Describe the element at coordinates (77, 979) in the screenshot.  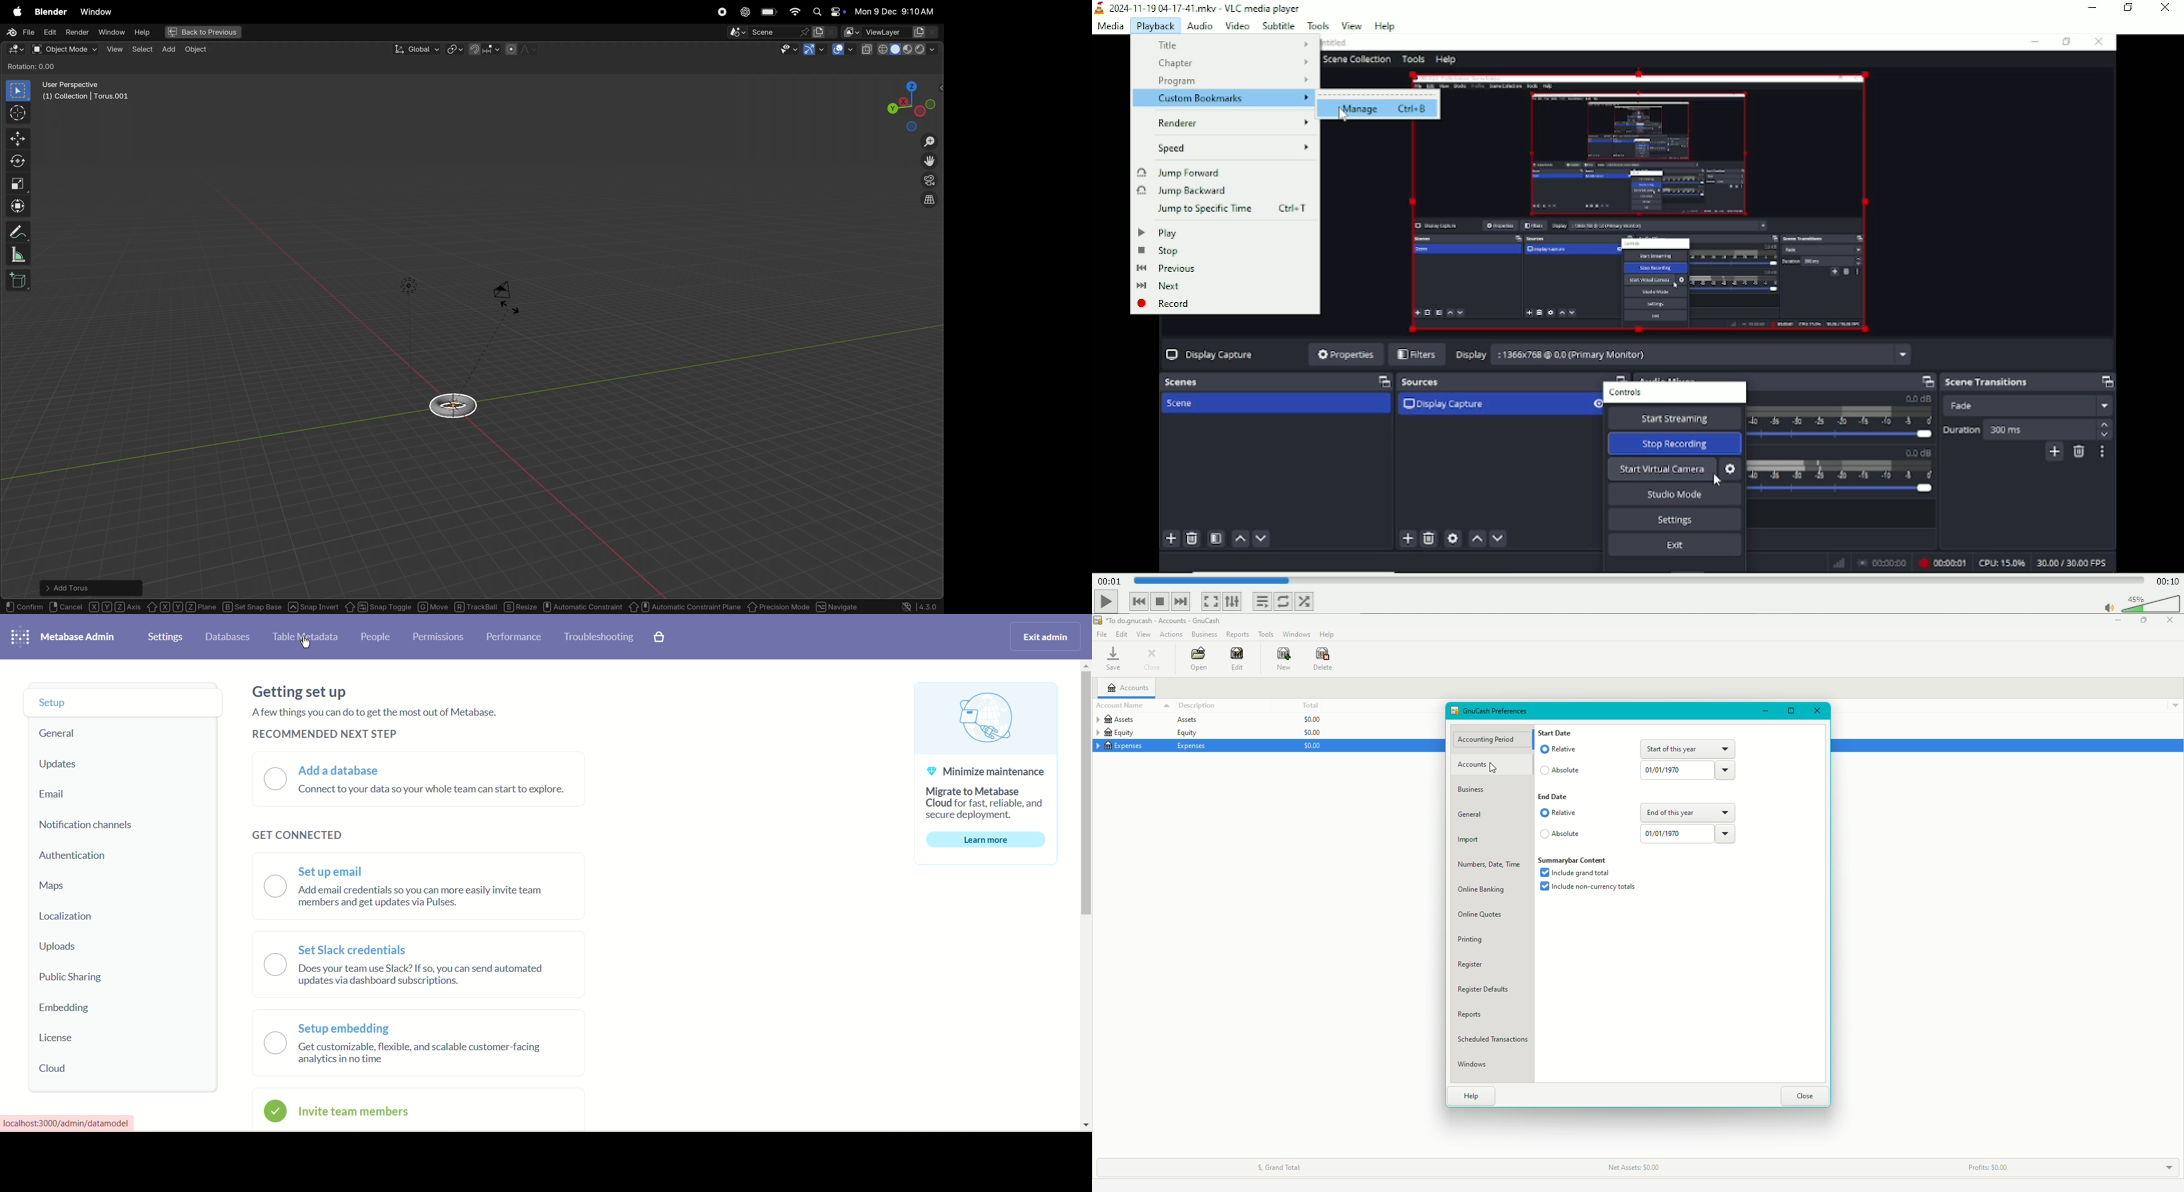
I see `public sharing` at that location.